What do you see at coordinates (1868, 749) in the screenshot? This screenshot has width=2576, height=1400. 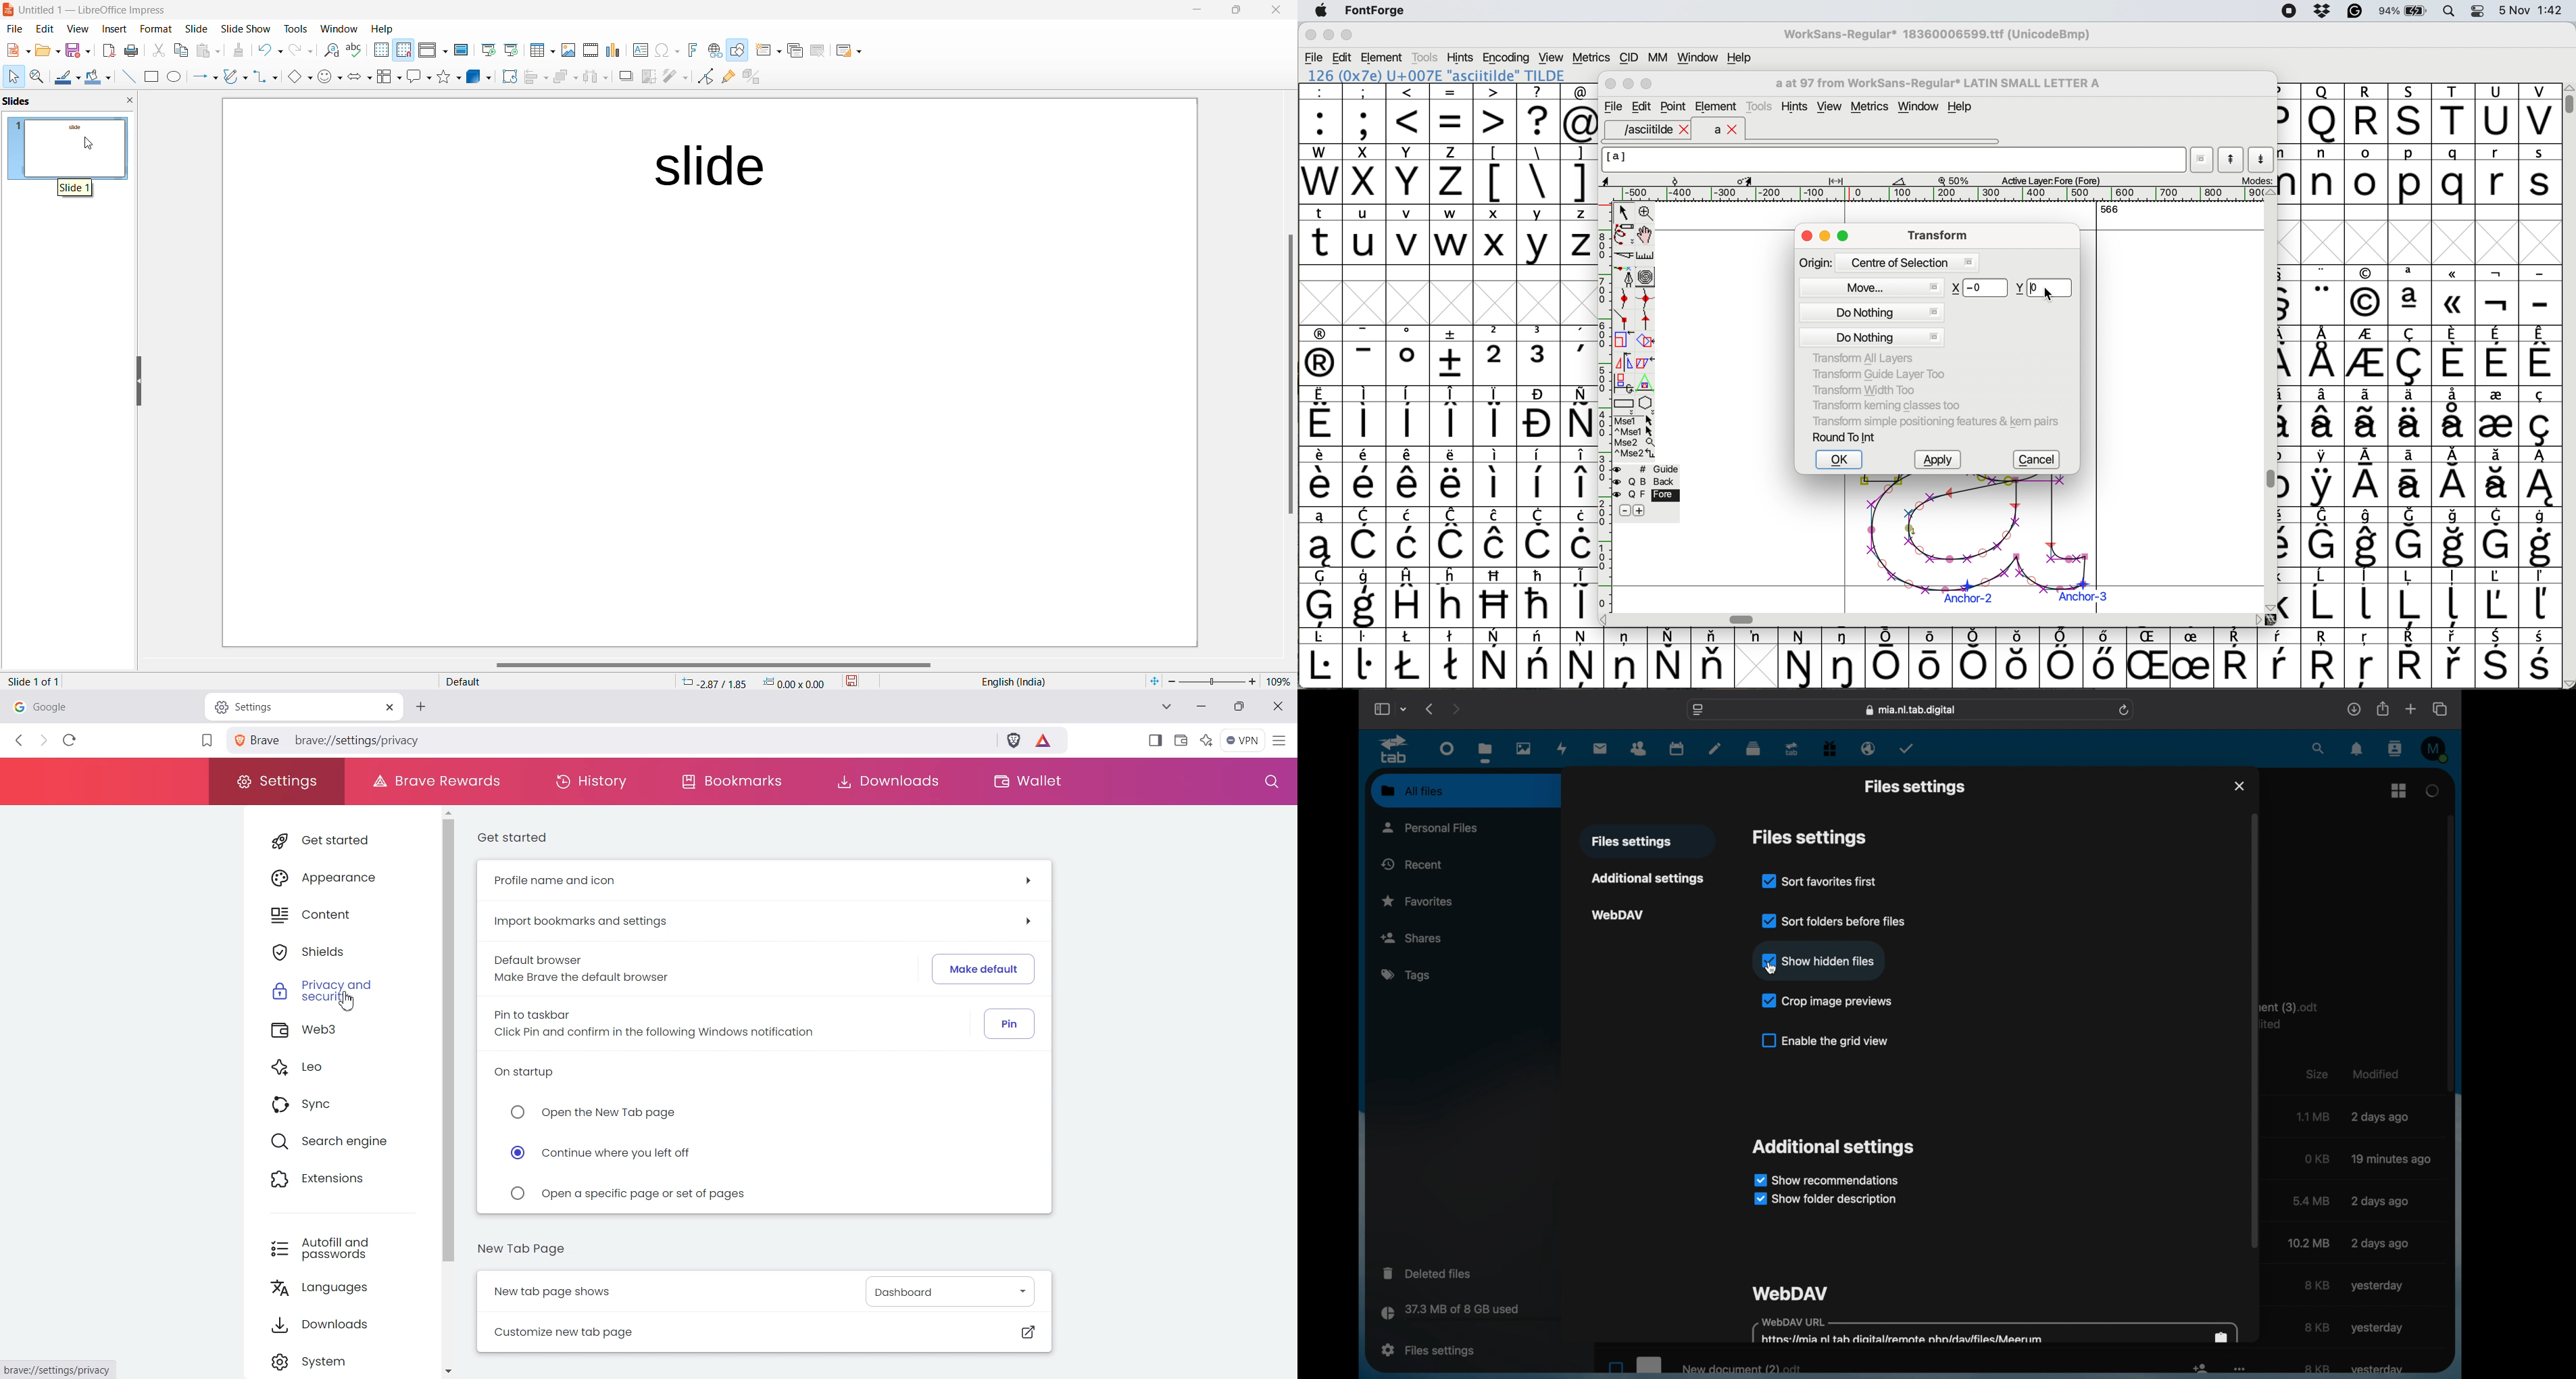 I see `email` at bounding box center [1868, 749].